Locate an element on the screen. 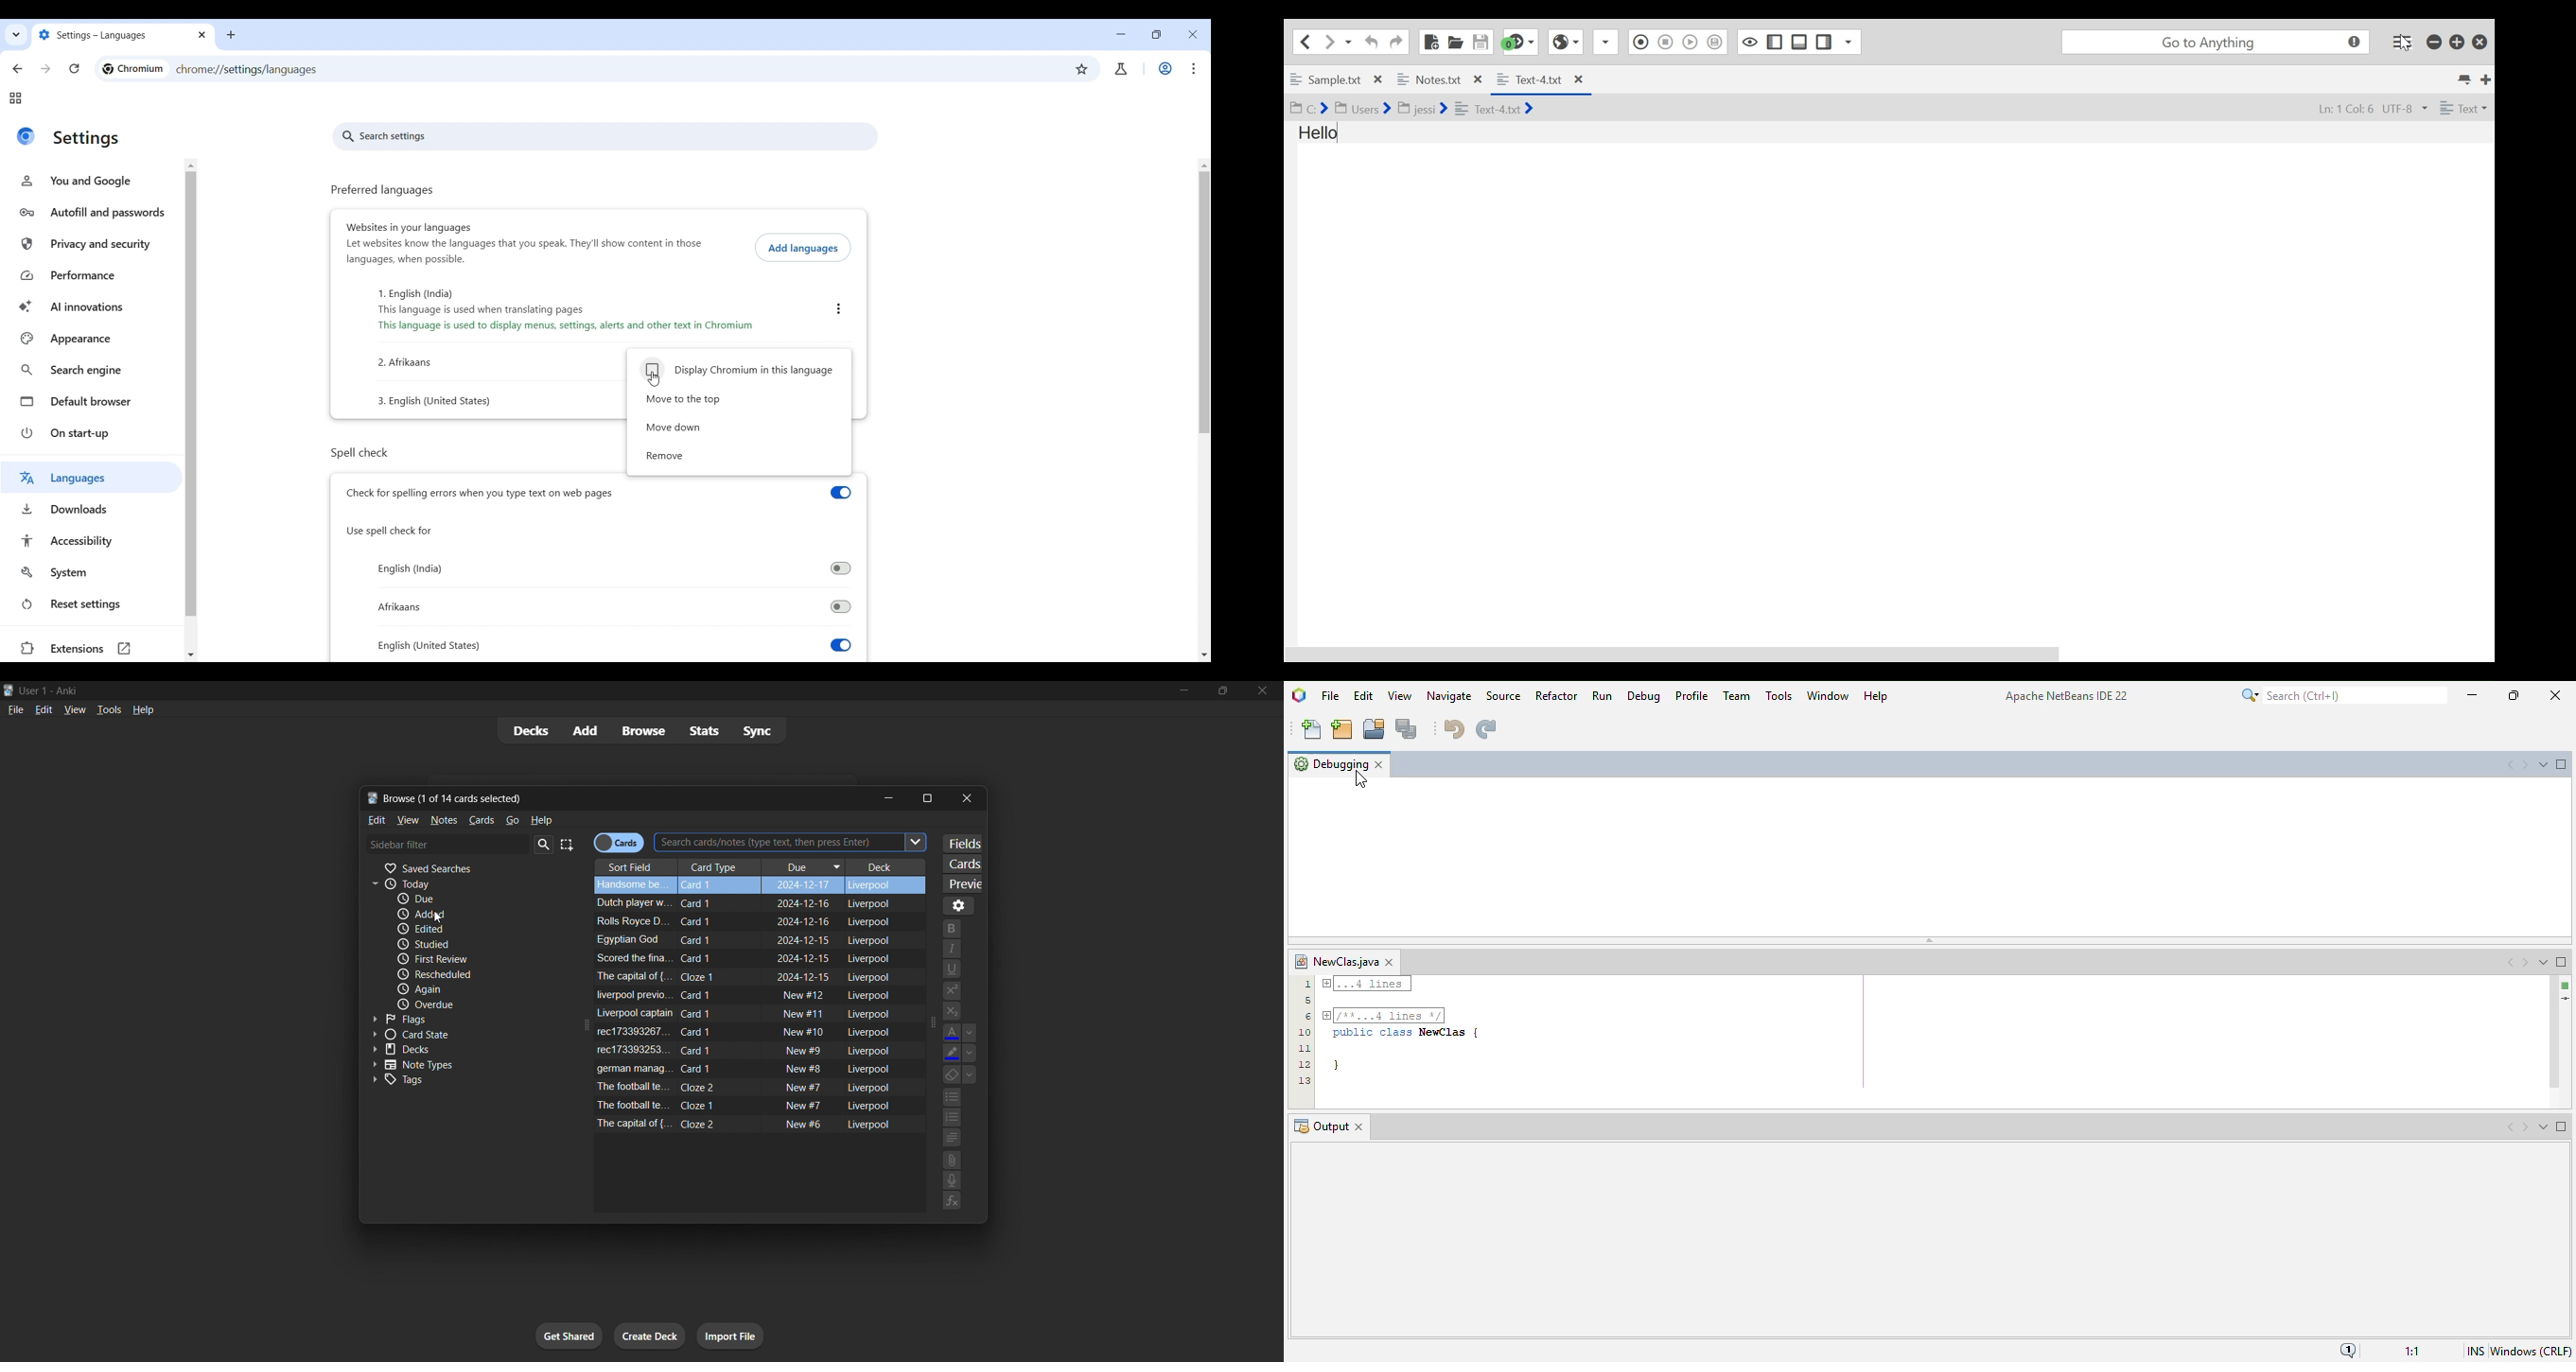 Image resolution: width=2576 pixels, height=1372 pixels. Accessibility is located at coordinates (95, 540).